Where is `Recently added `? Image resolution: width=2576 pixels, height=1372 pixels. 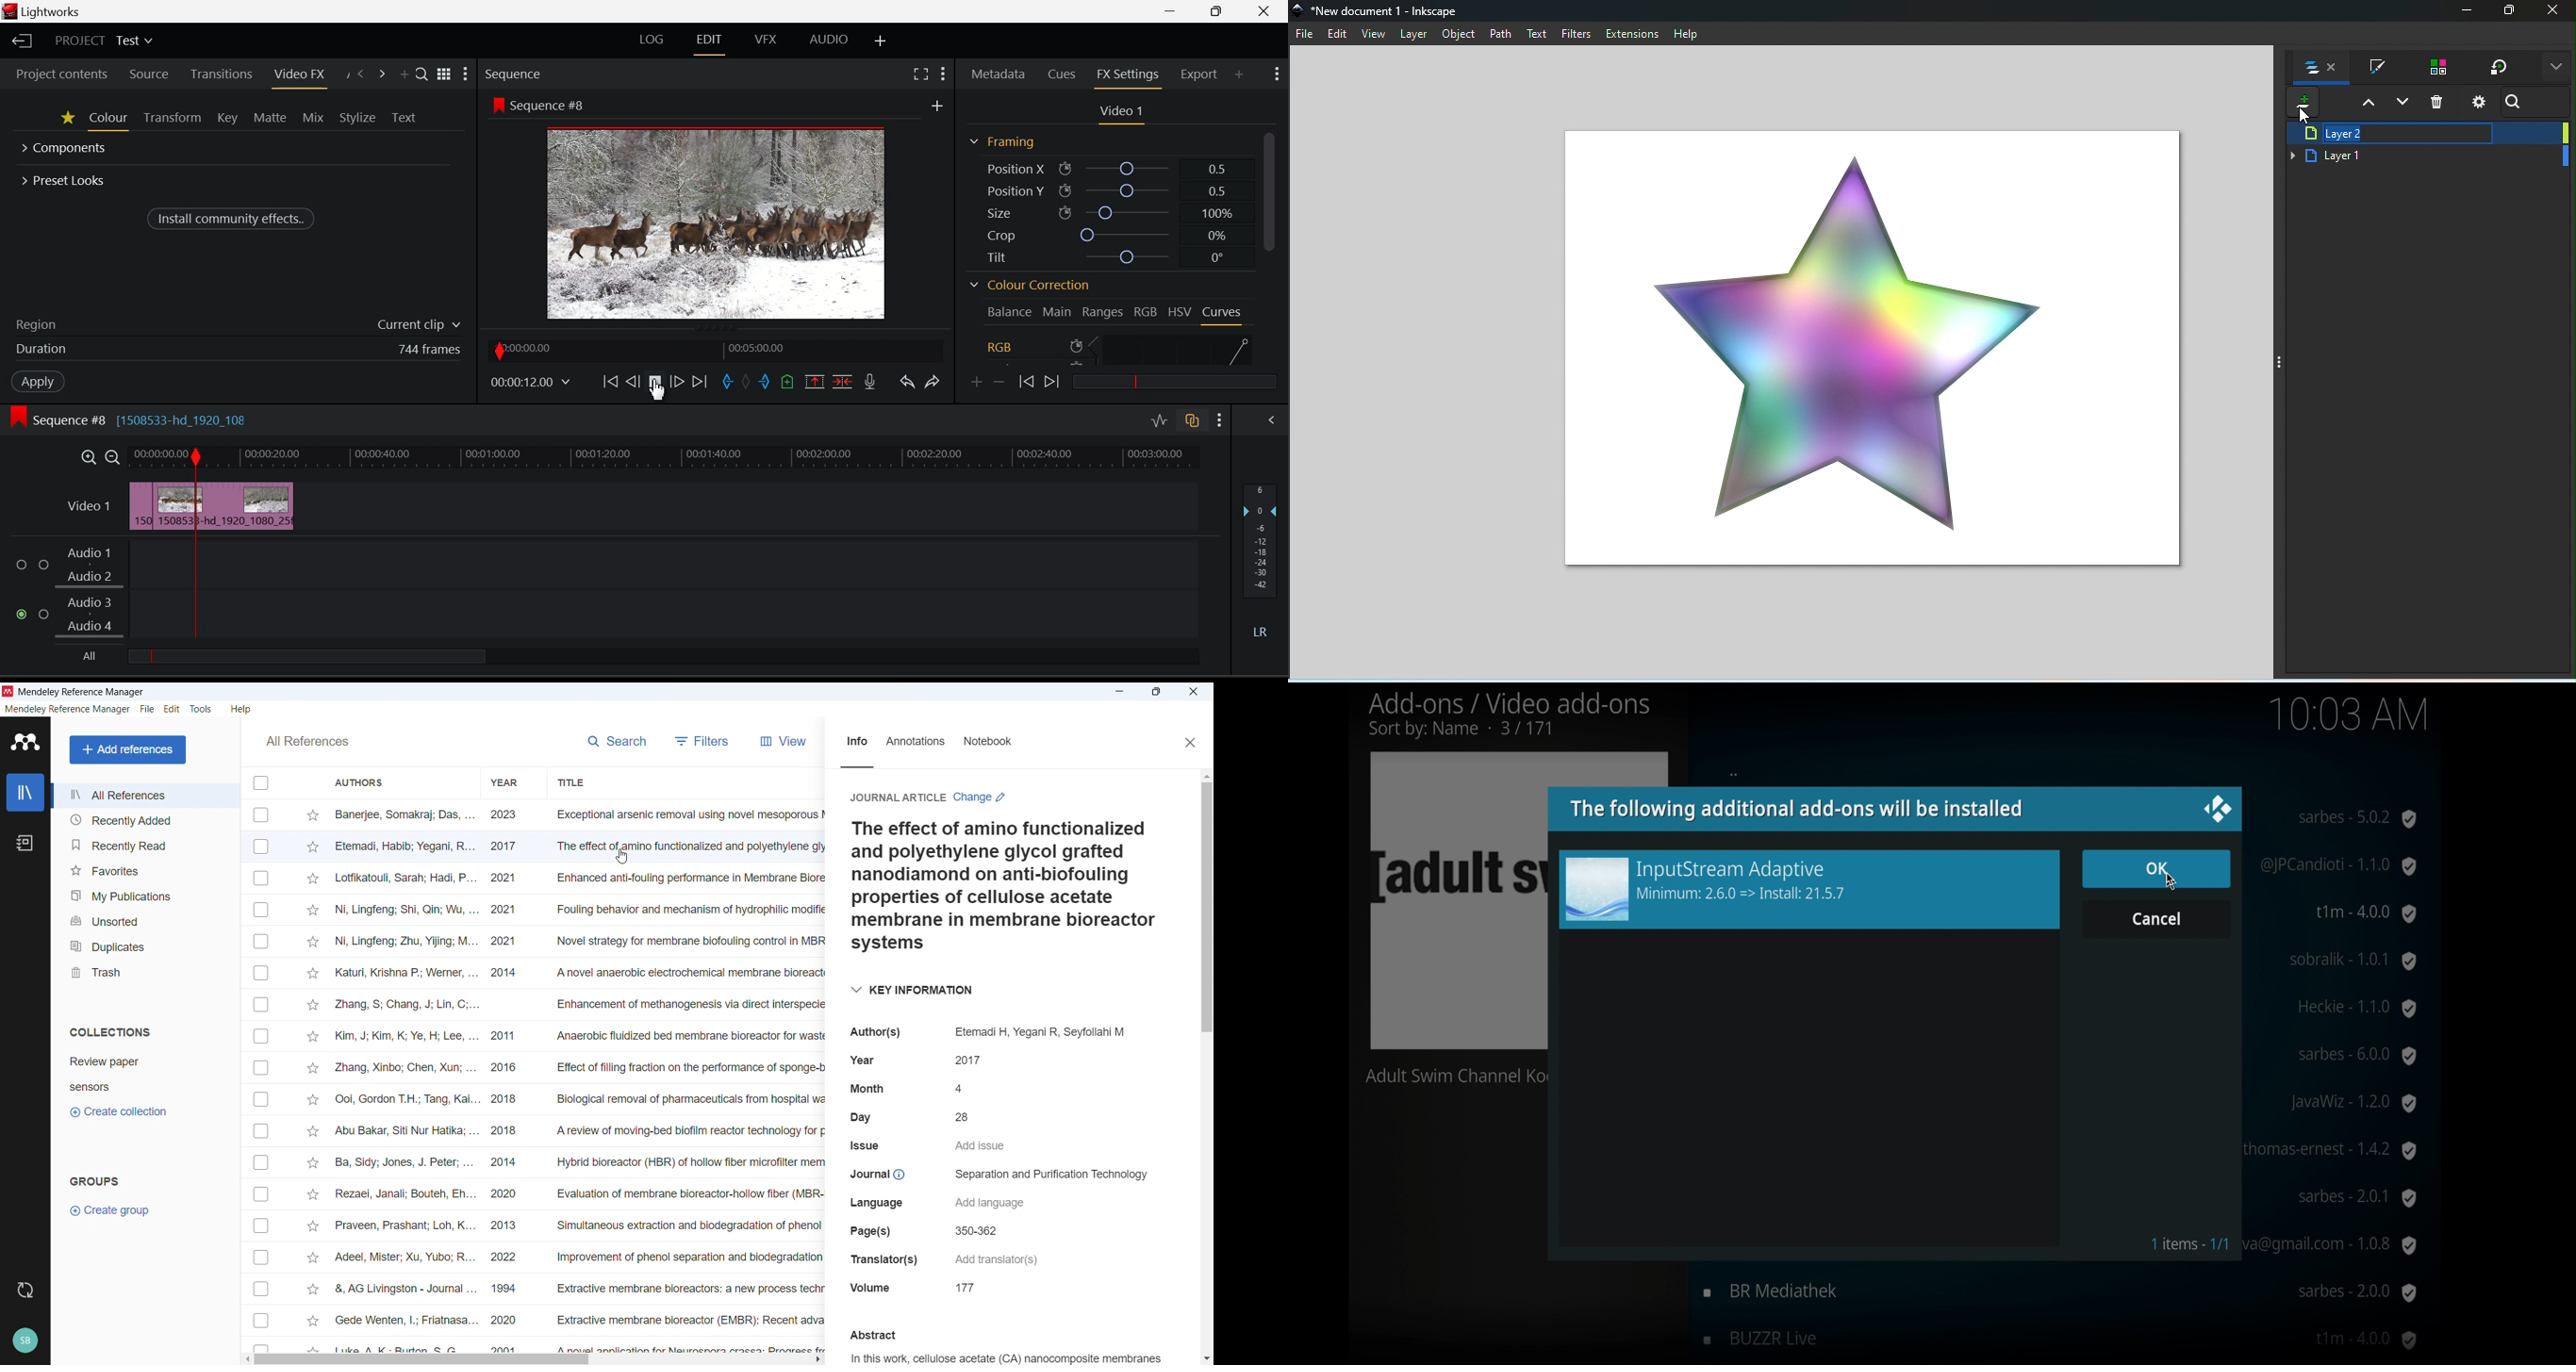
Recently added  is located at coordinates (144, 820).